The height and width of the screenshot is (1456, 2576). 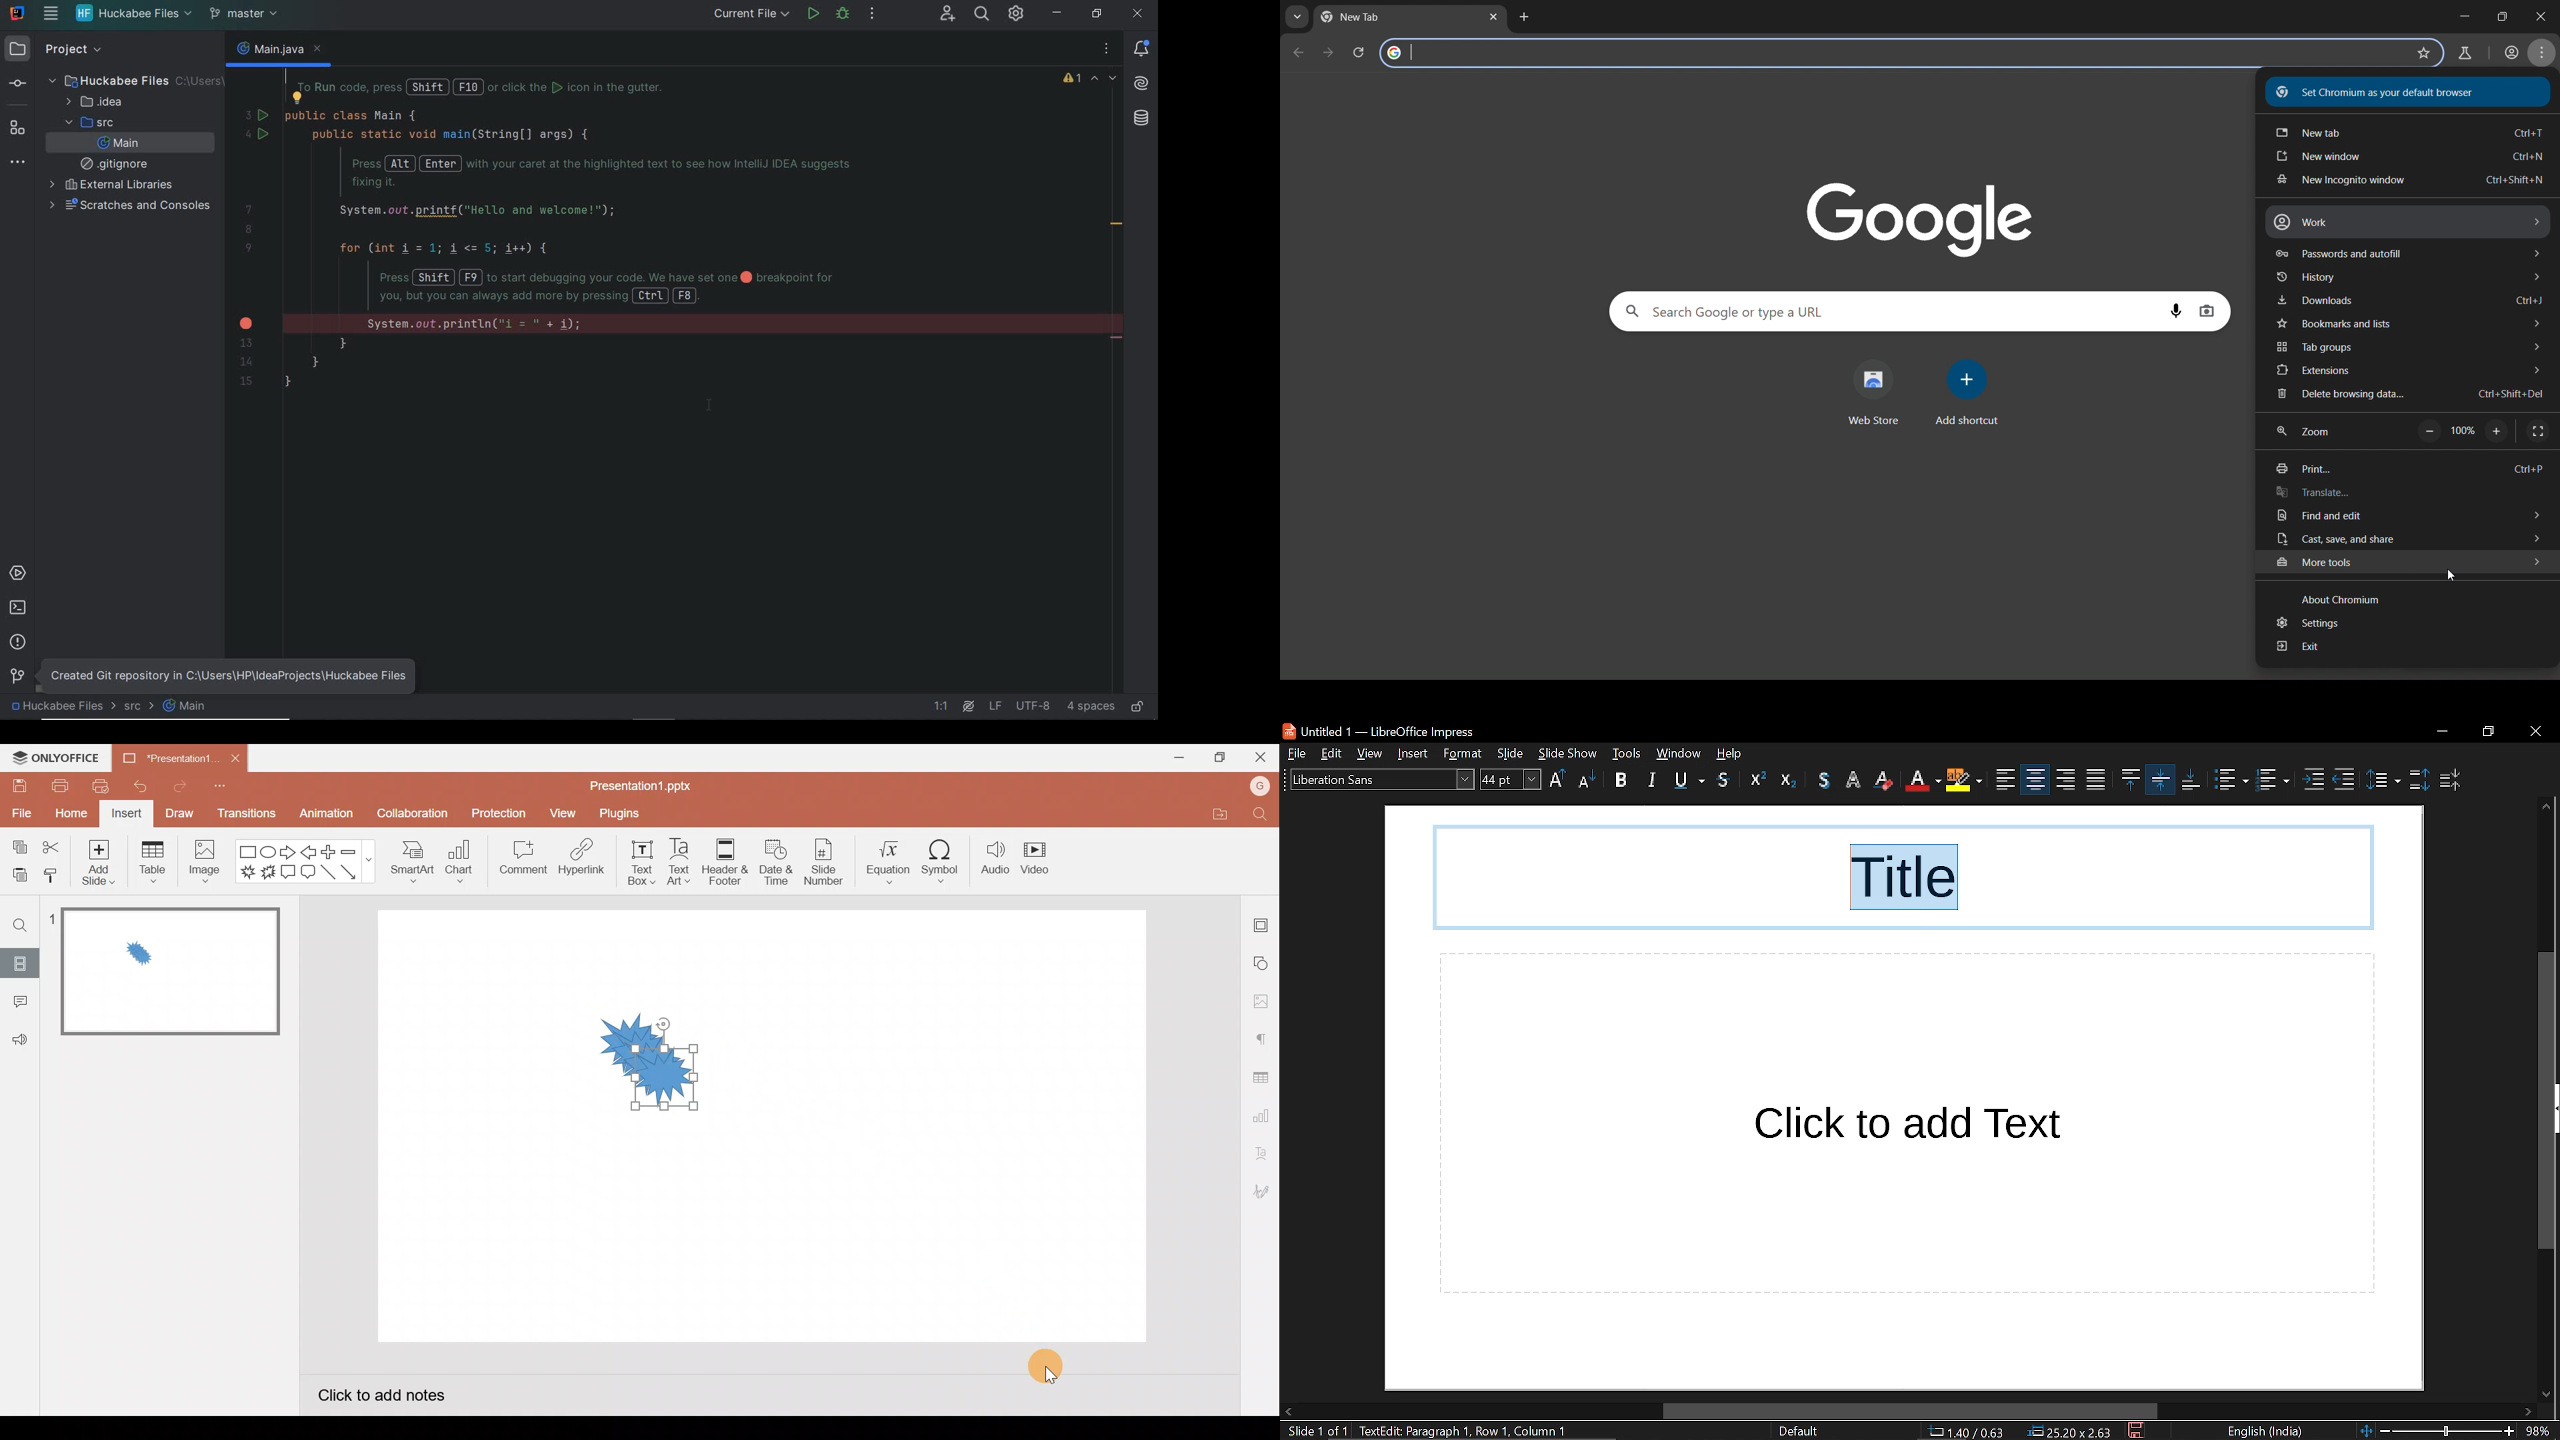 What do you see at coordinates (209, 863) in the screenshot?
I see `Image` at bounding box center [209, 863].